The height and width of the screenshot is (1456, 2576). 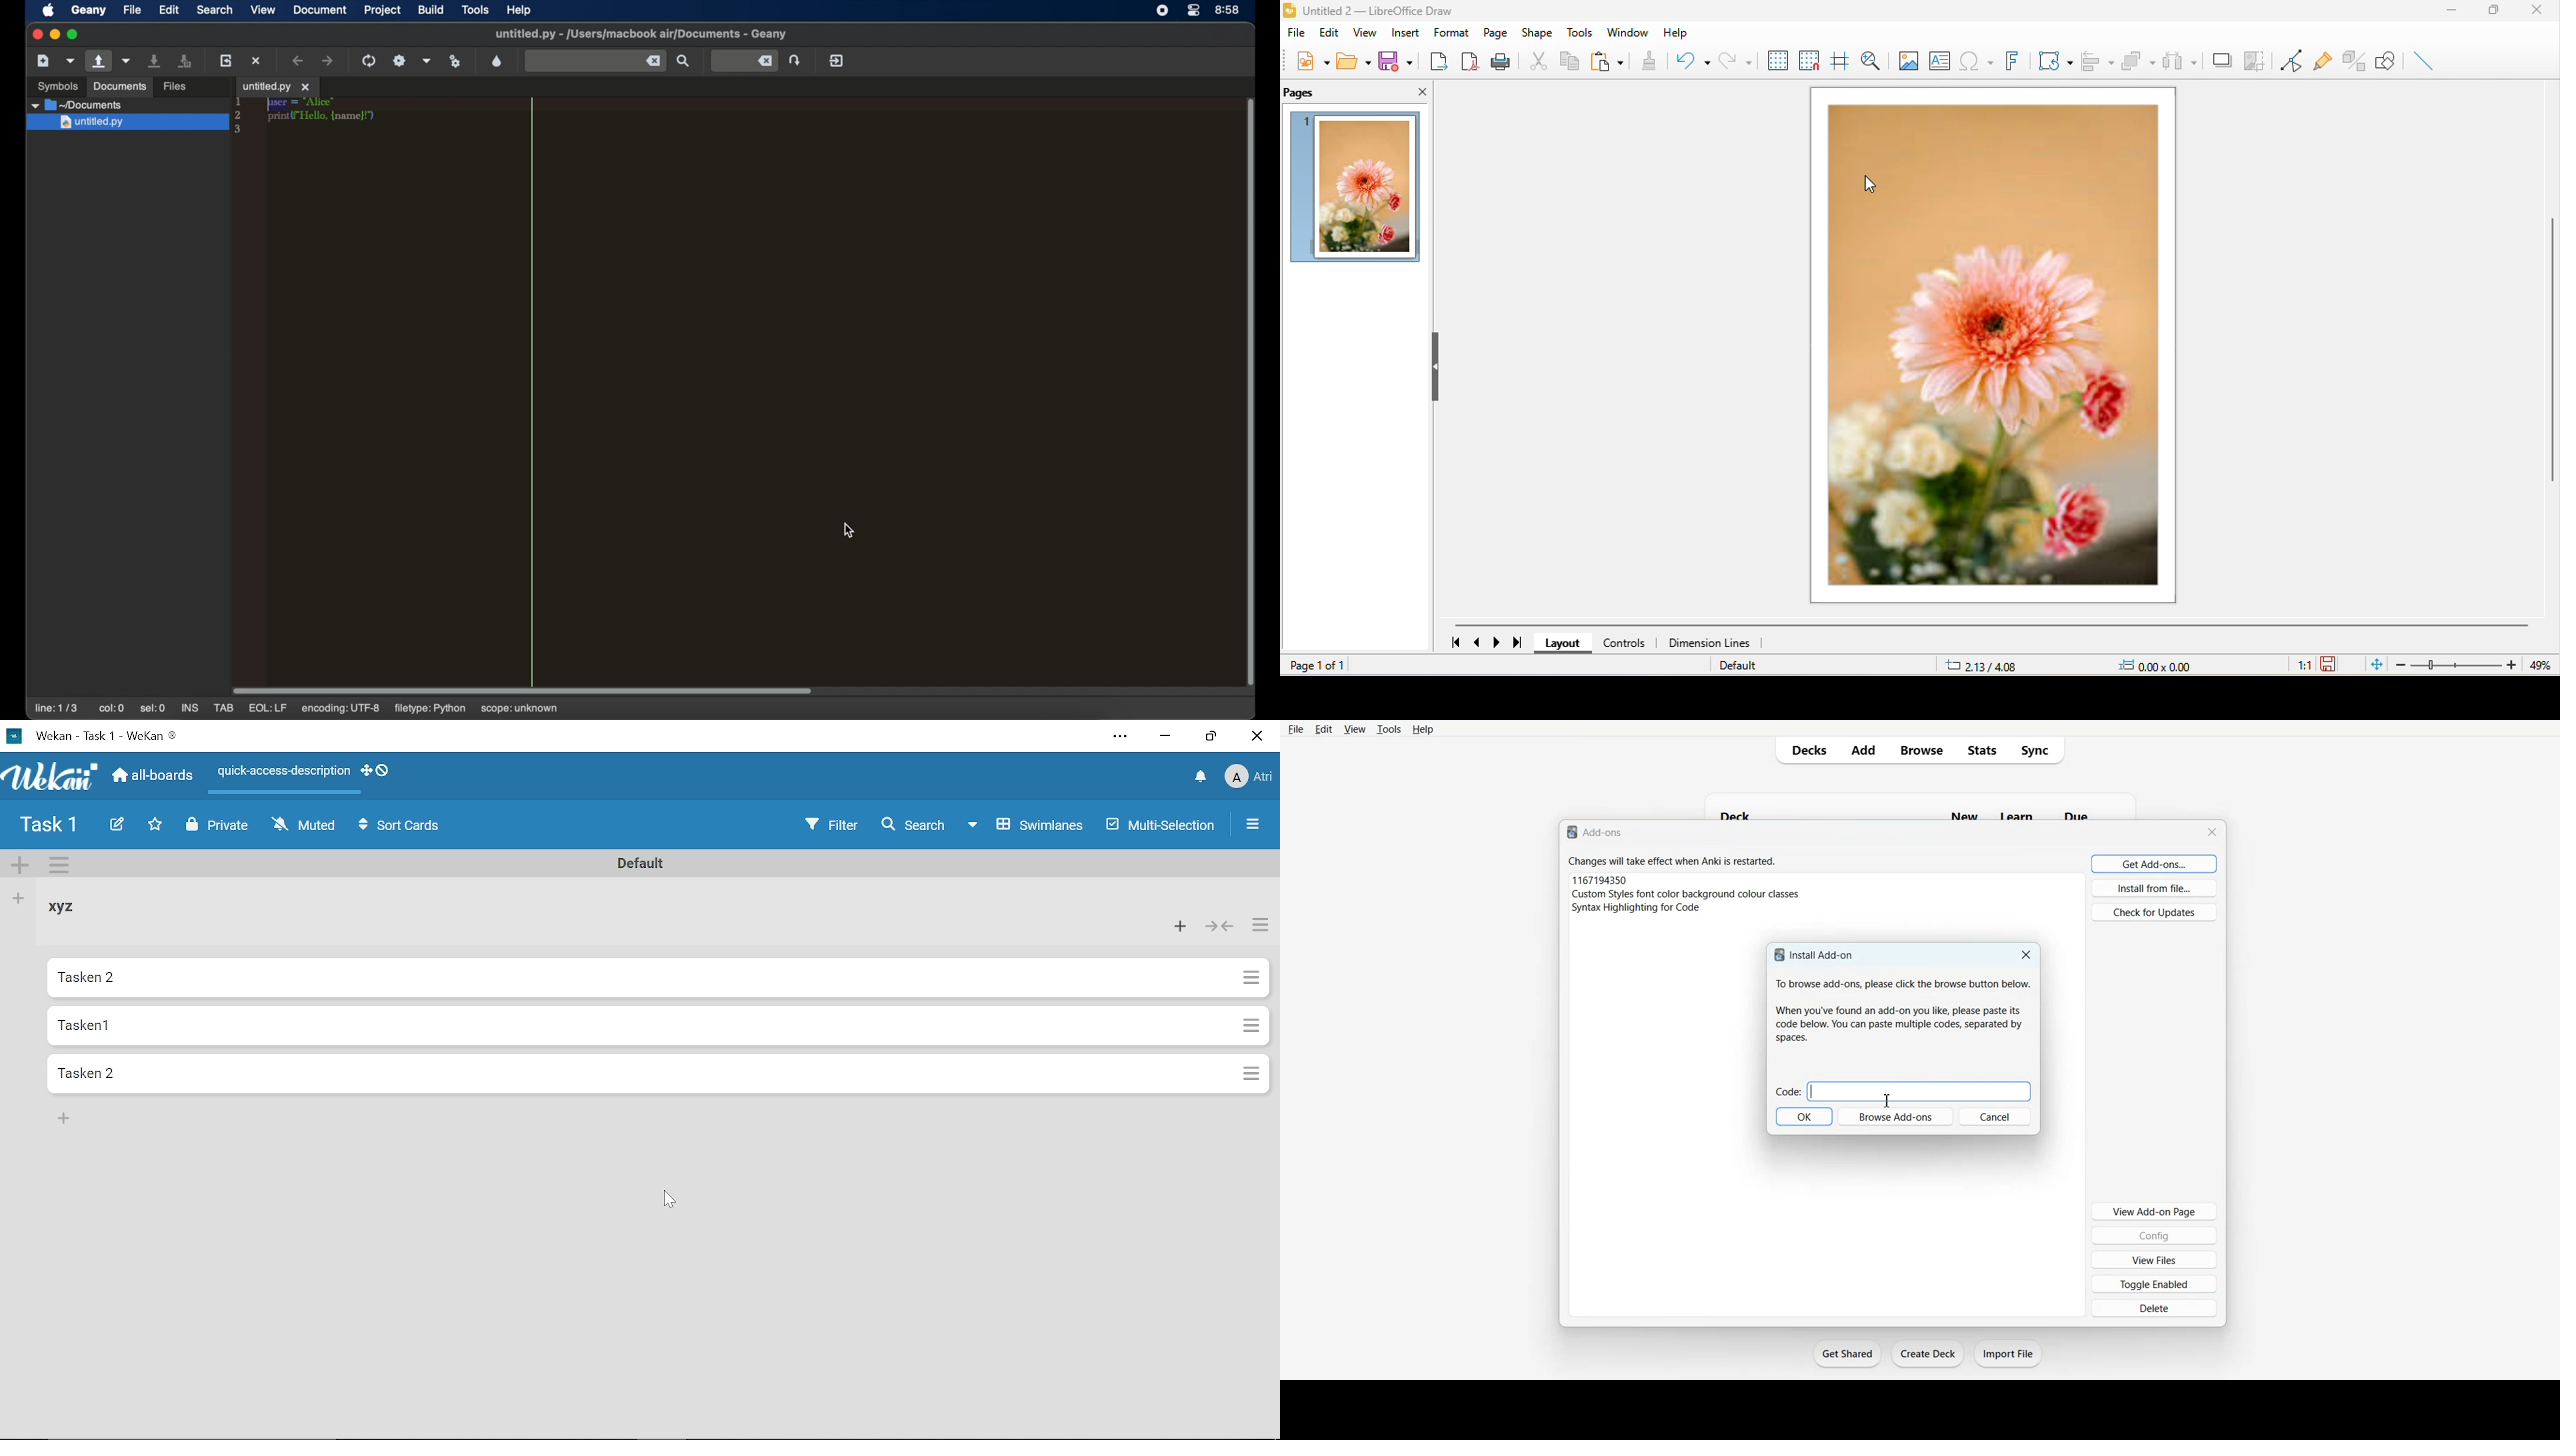 What do you see at coordinates (1568, 60) in the screenshot?
I see `copy` at bounding box center [1568, 60].